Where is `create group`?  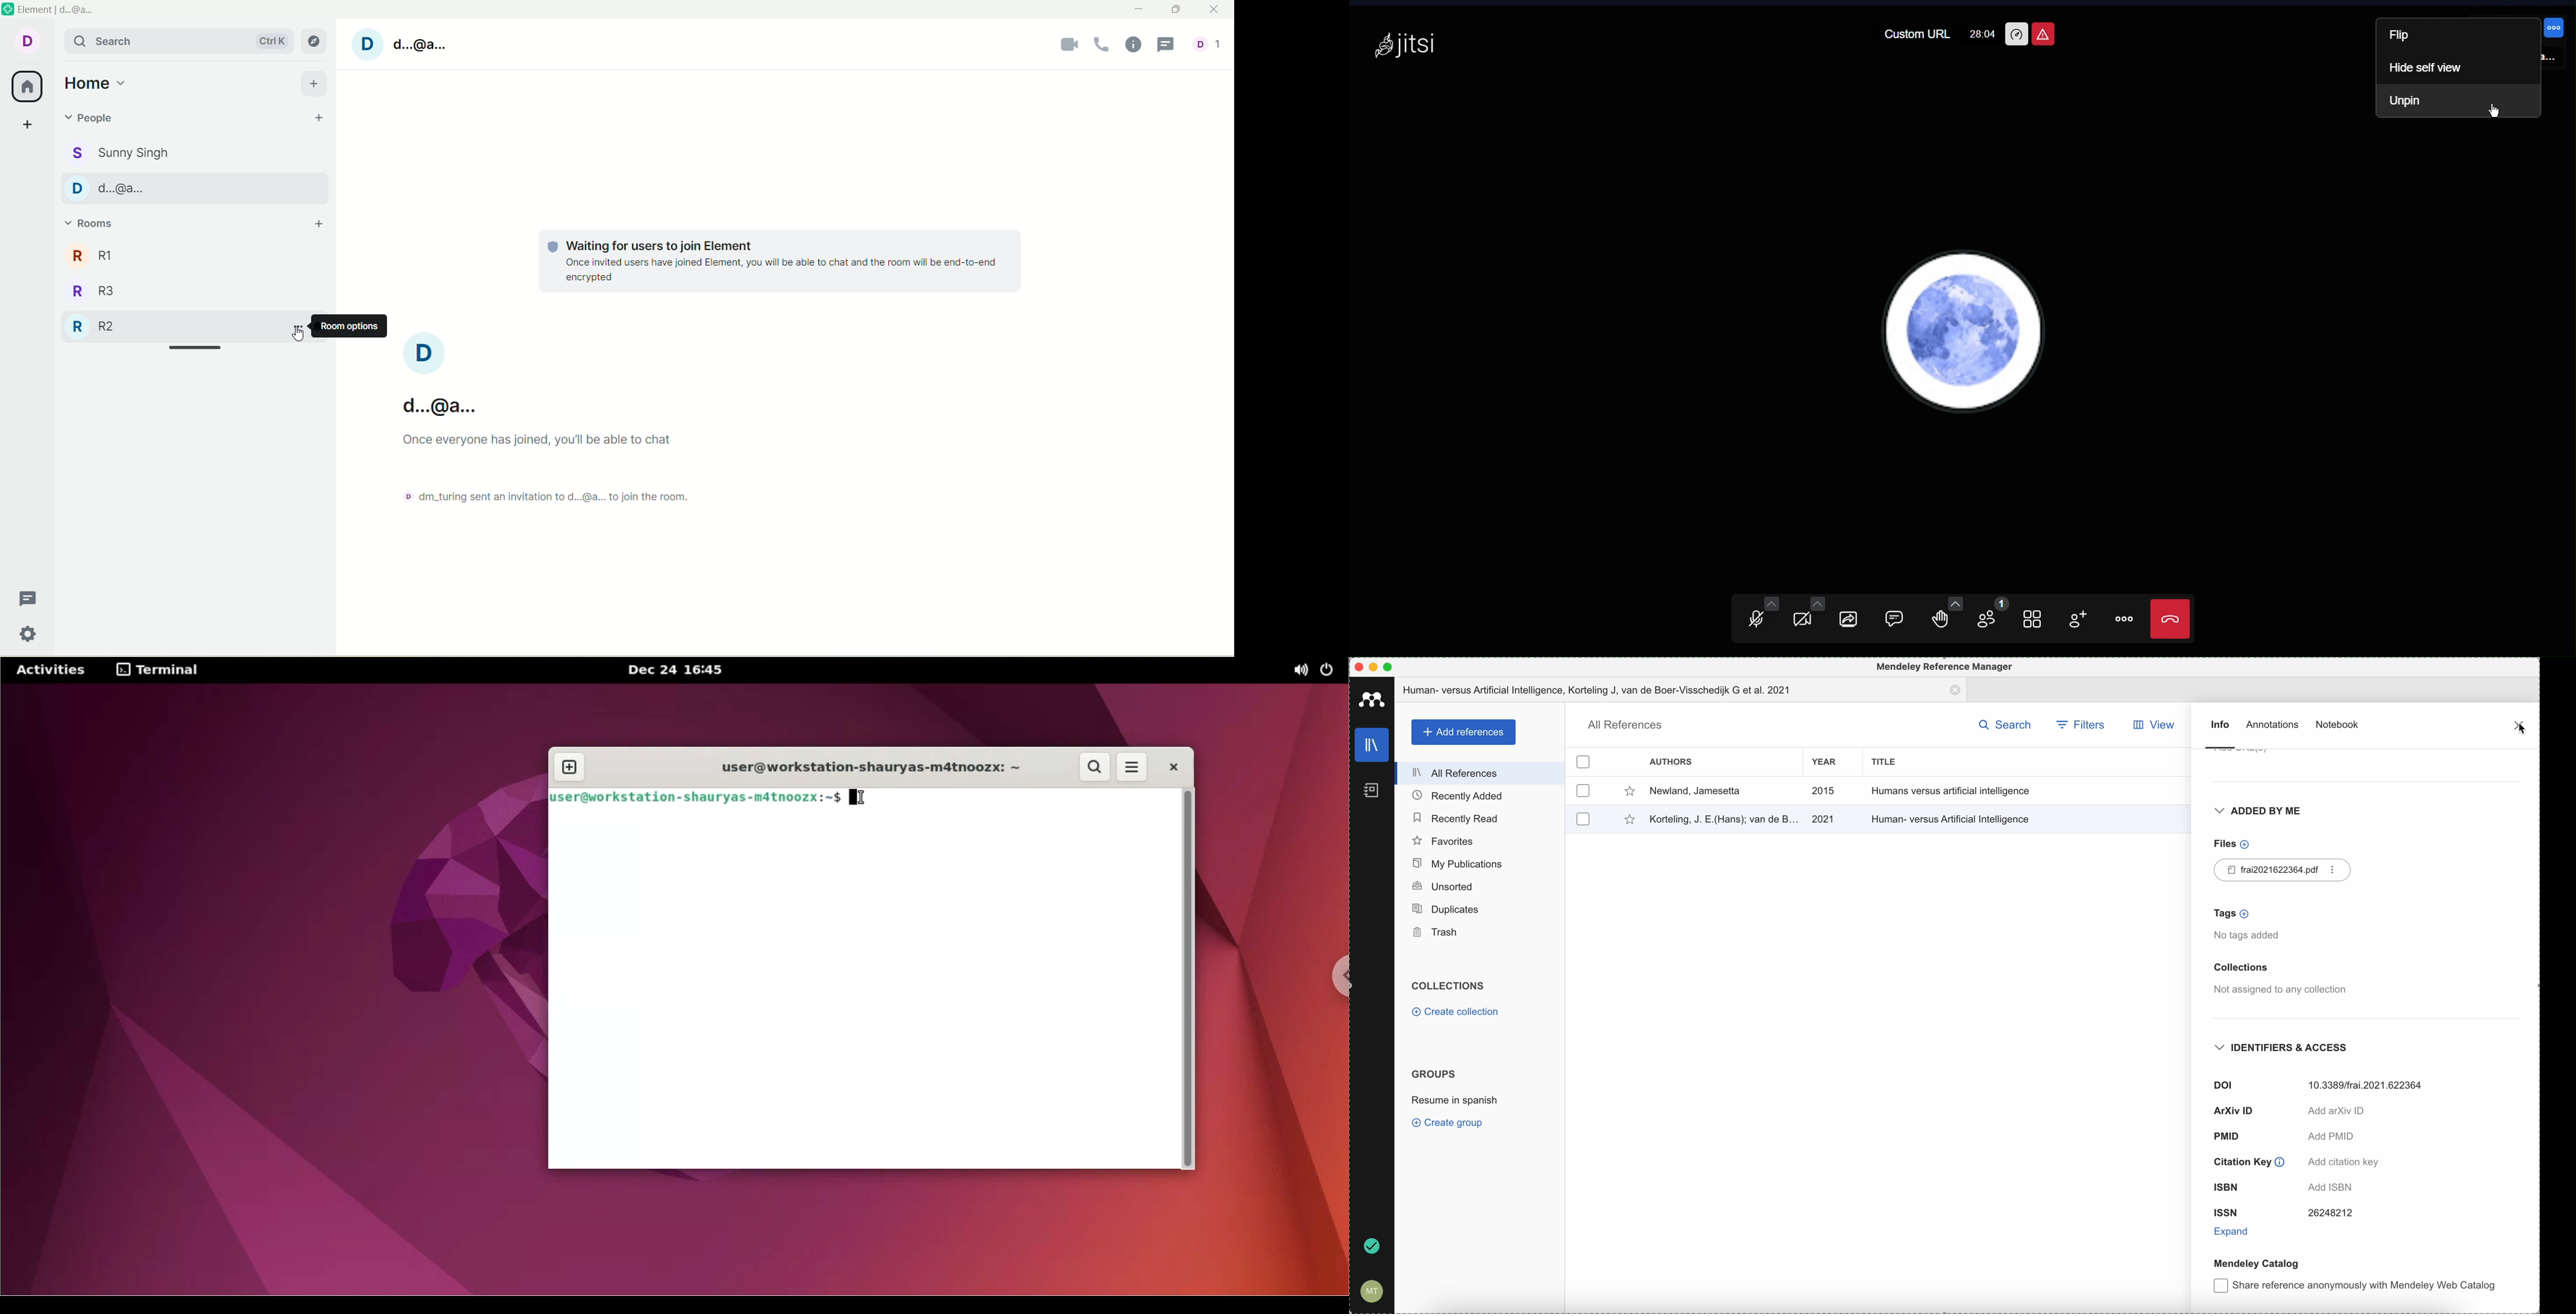 create group is located at coordinates (1450, 1124).